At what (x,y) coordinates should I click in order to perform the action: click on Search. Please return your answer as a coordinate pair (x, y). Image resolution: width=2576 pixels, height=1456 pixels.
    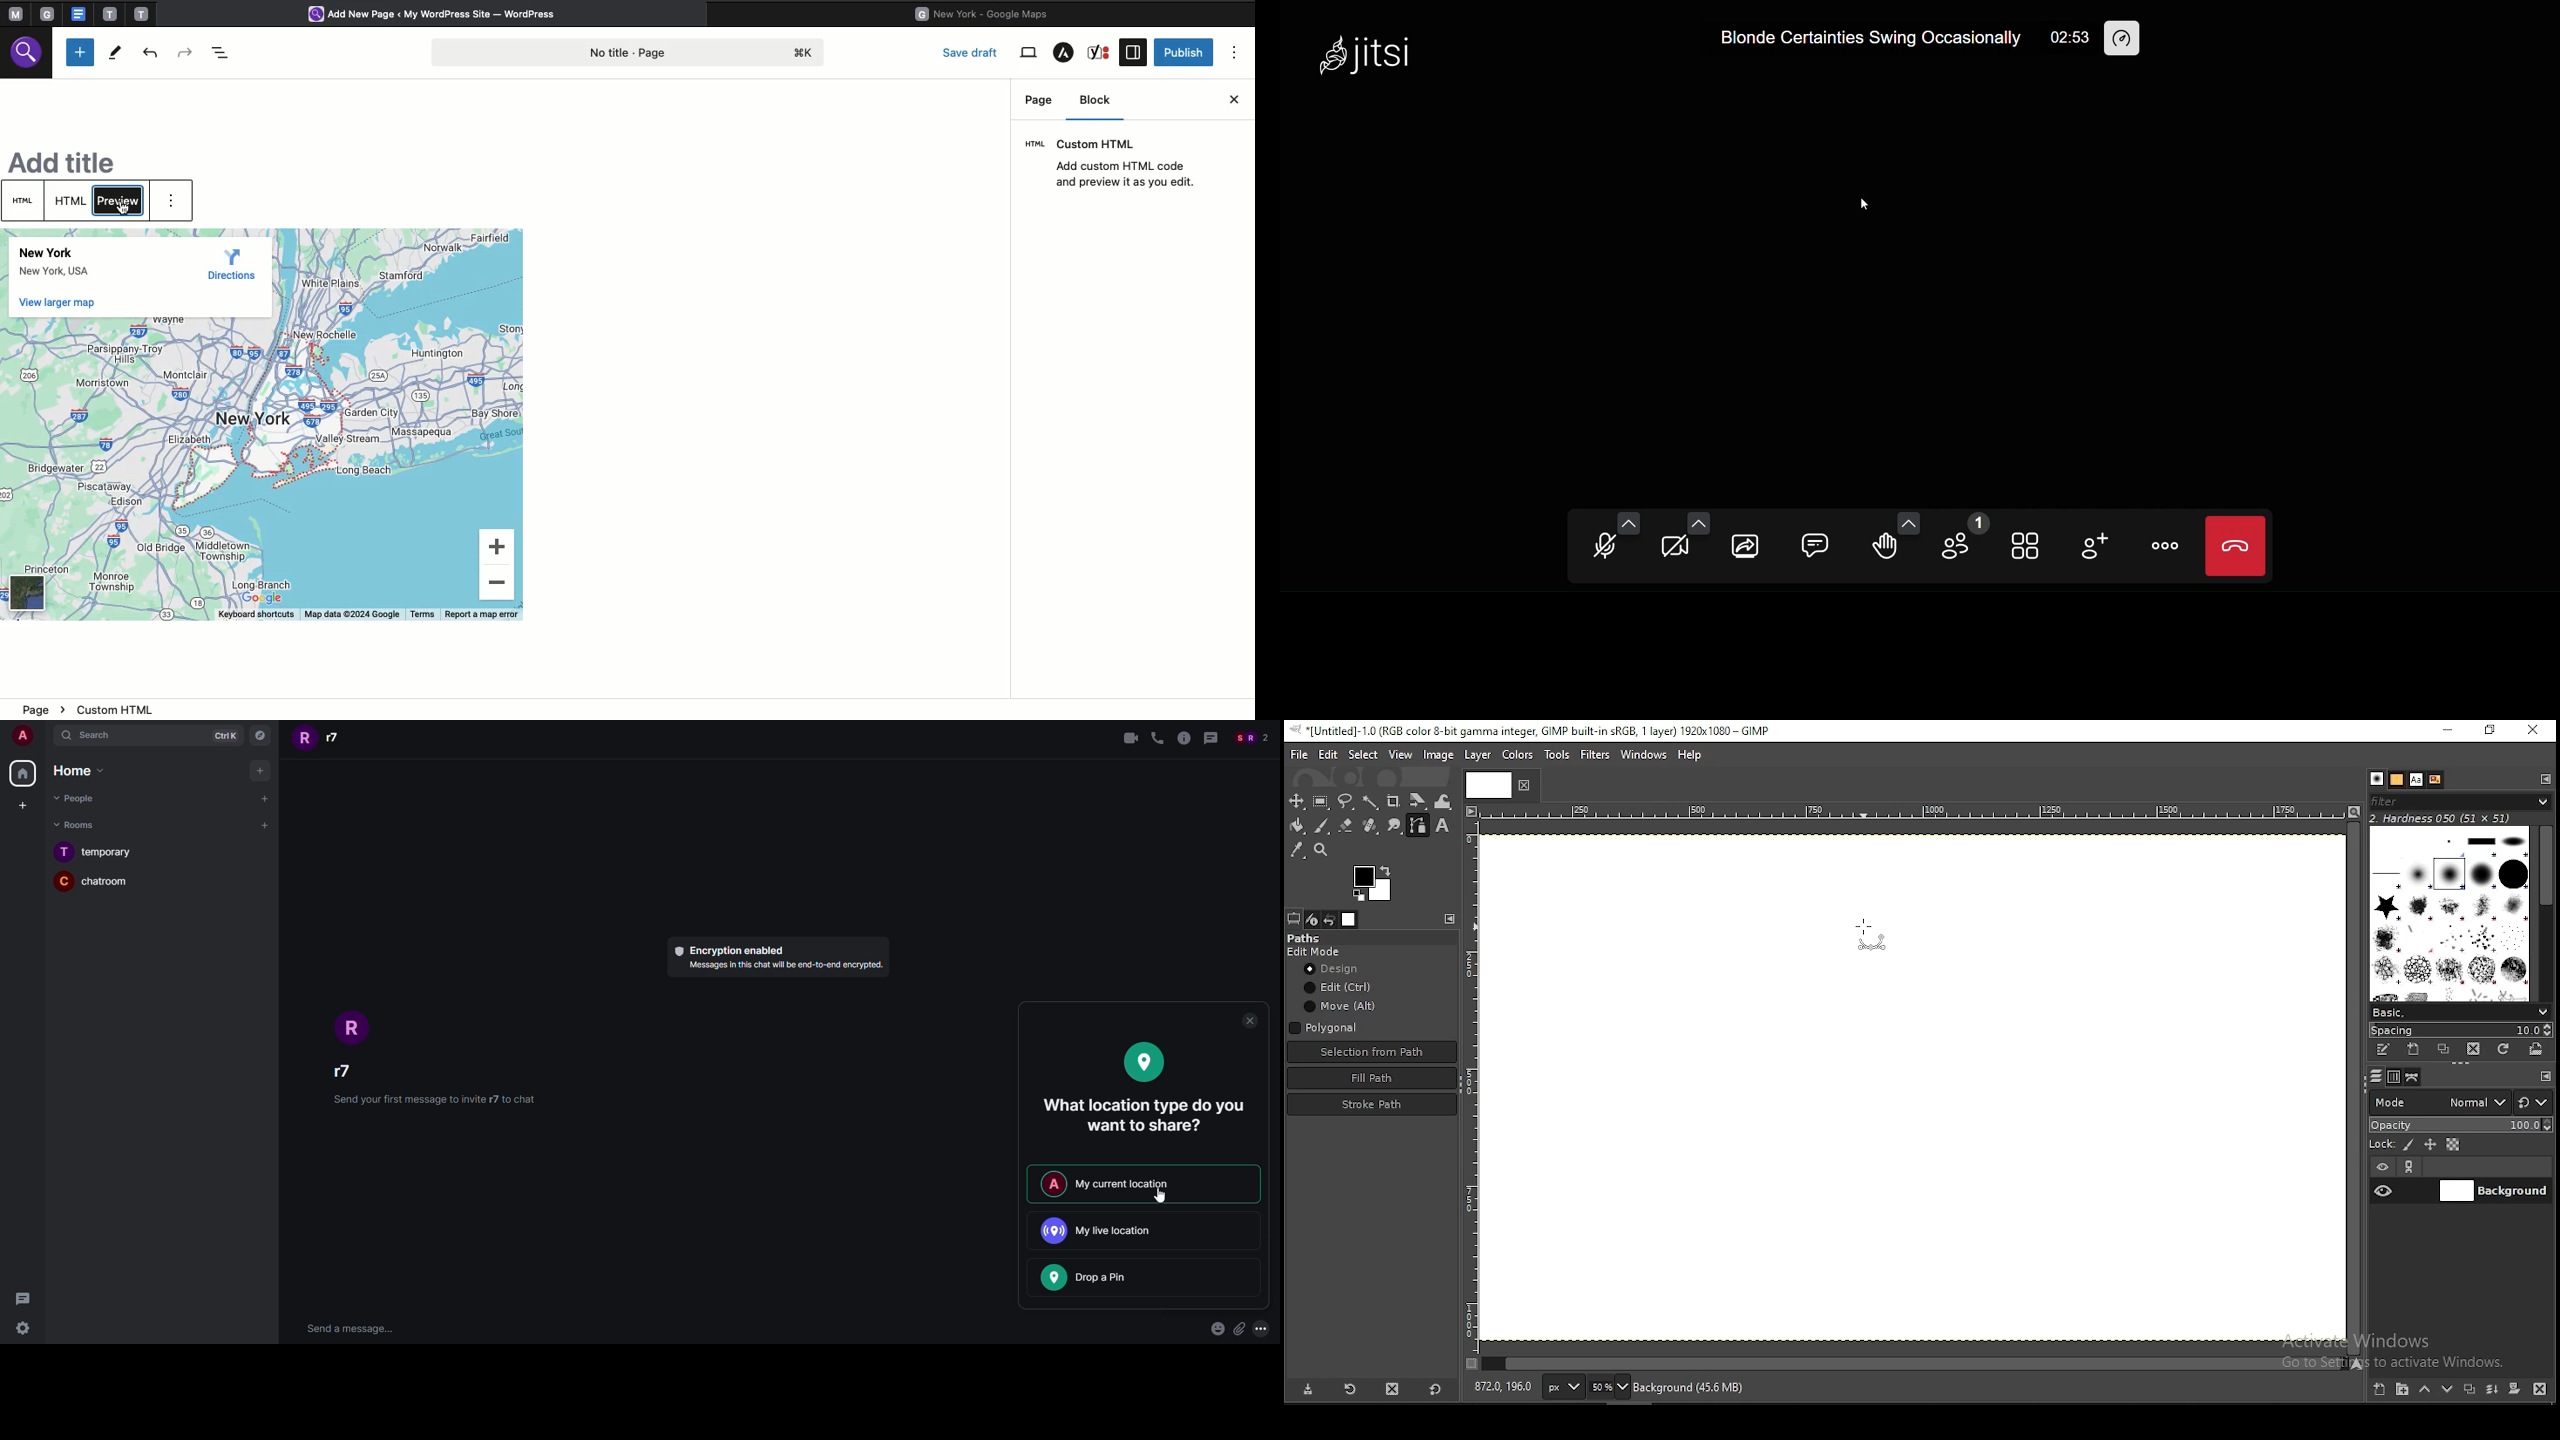
    Looking at the image, I should click on (123, 735).